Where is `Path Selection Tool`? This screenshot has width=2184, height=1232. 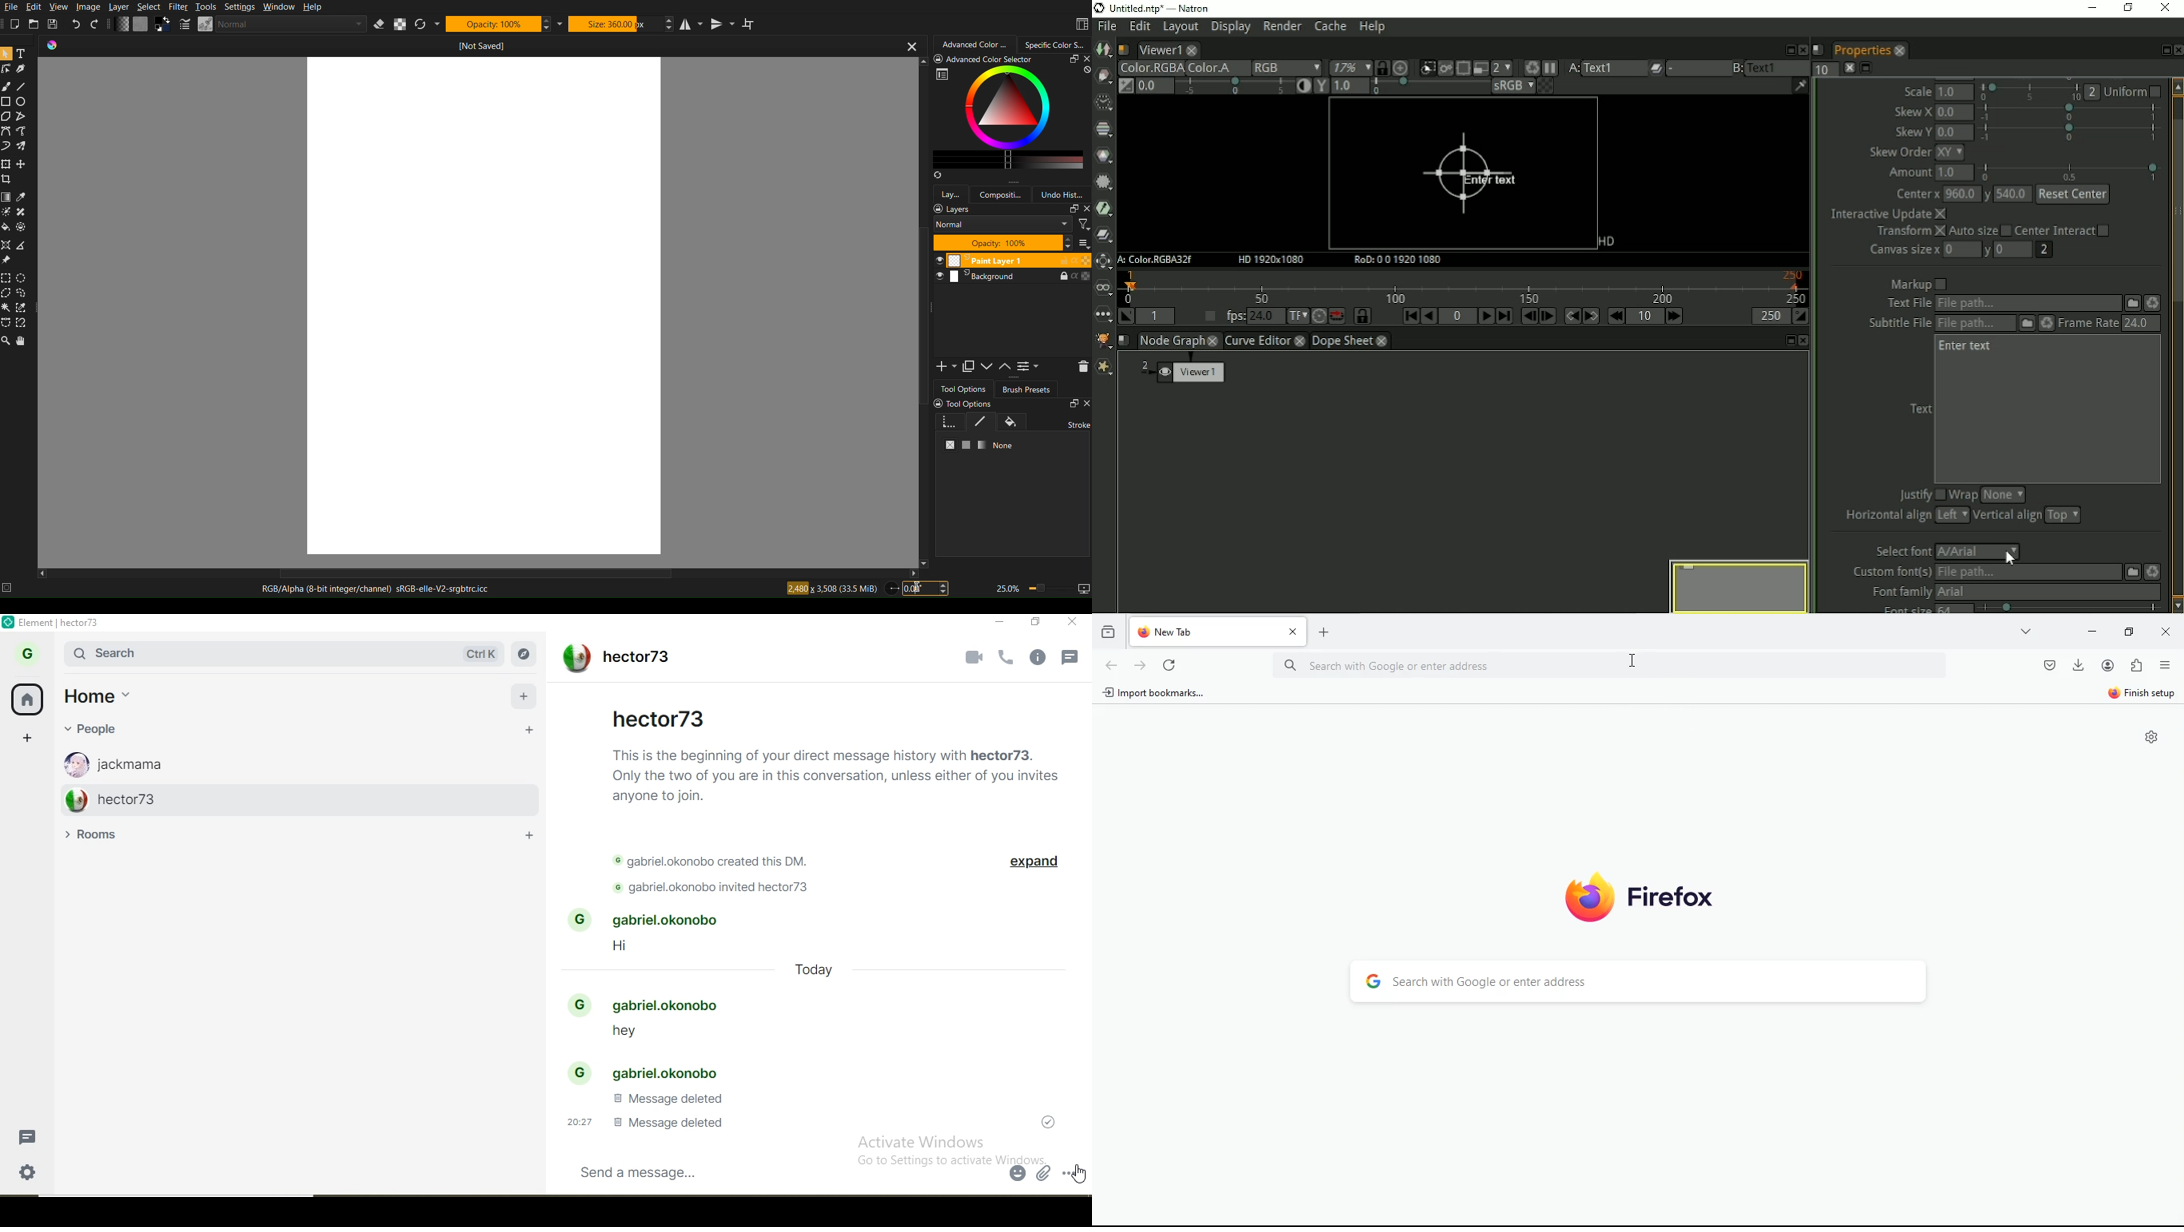 Path Selection Tool is located at coordinates (24, 116).